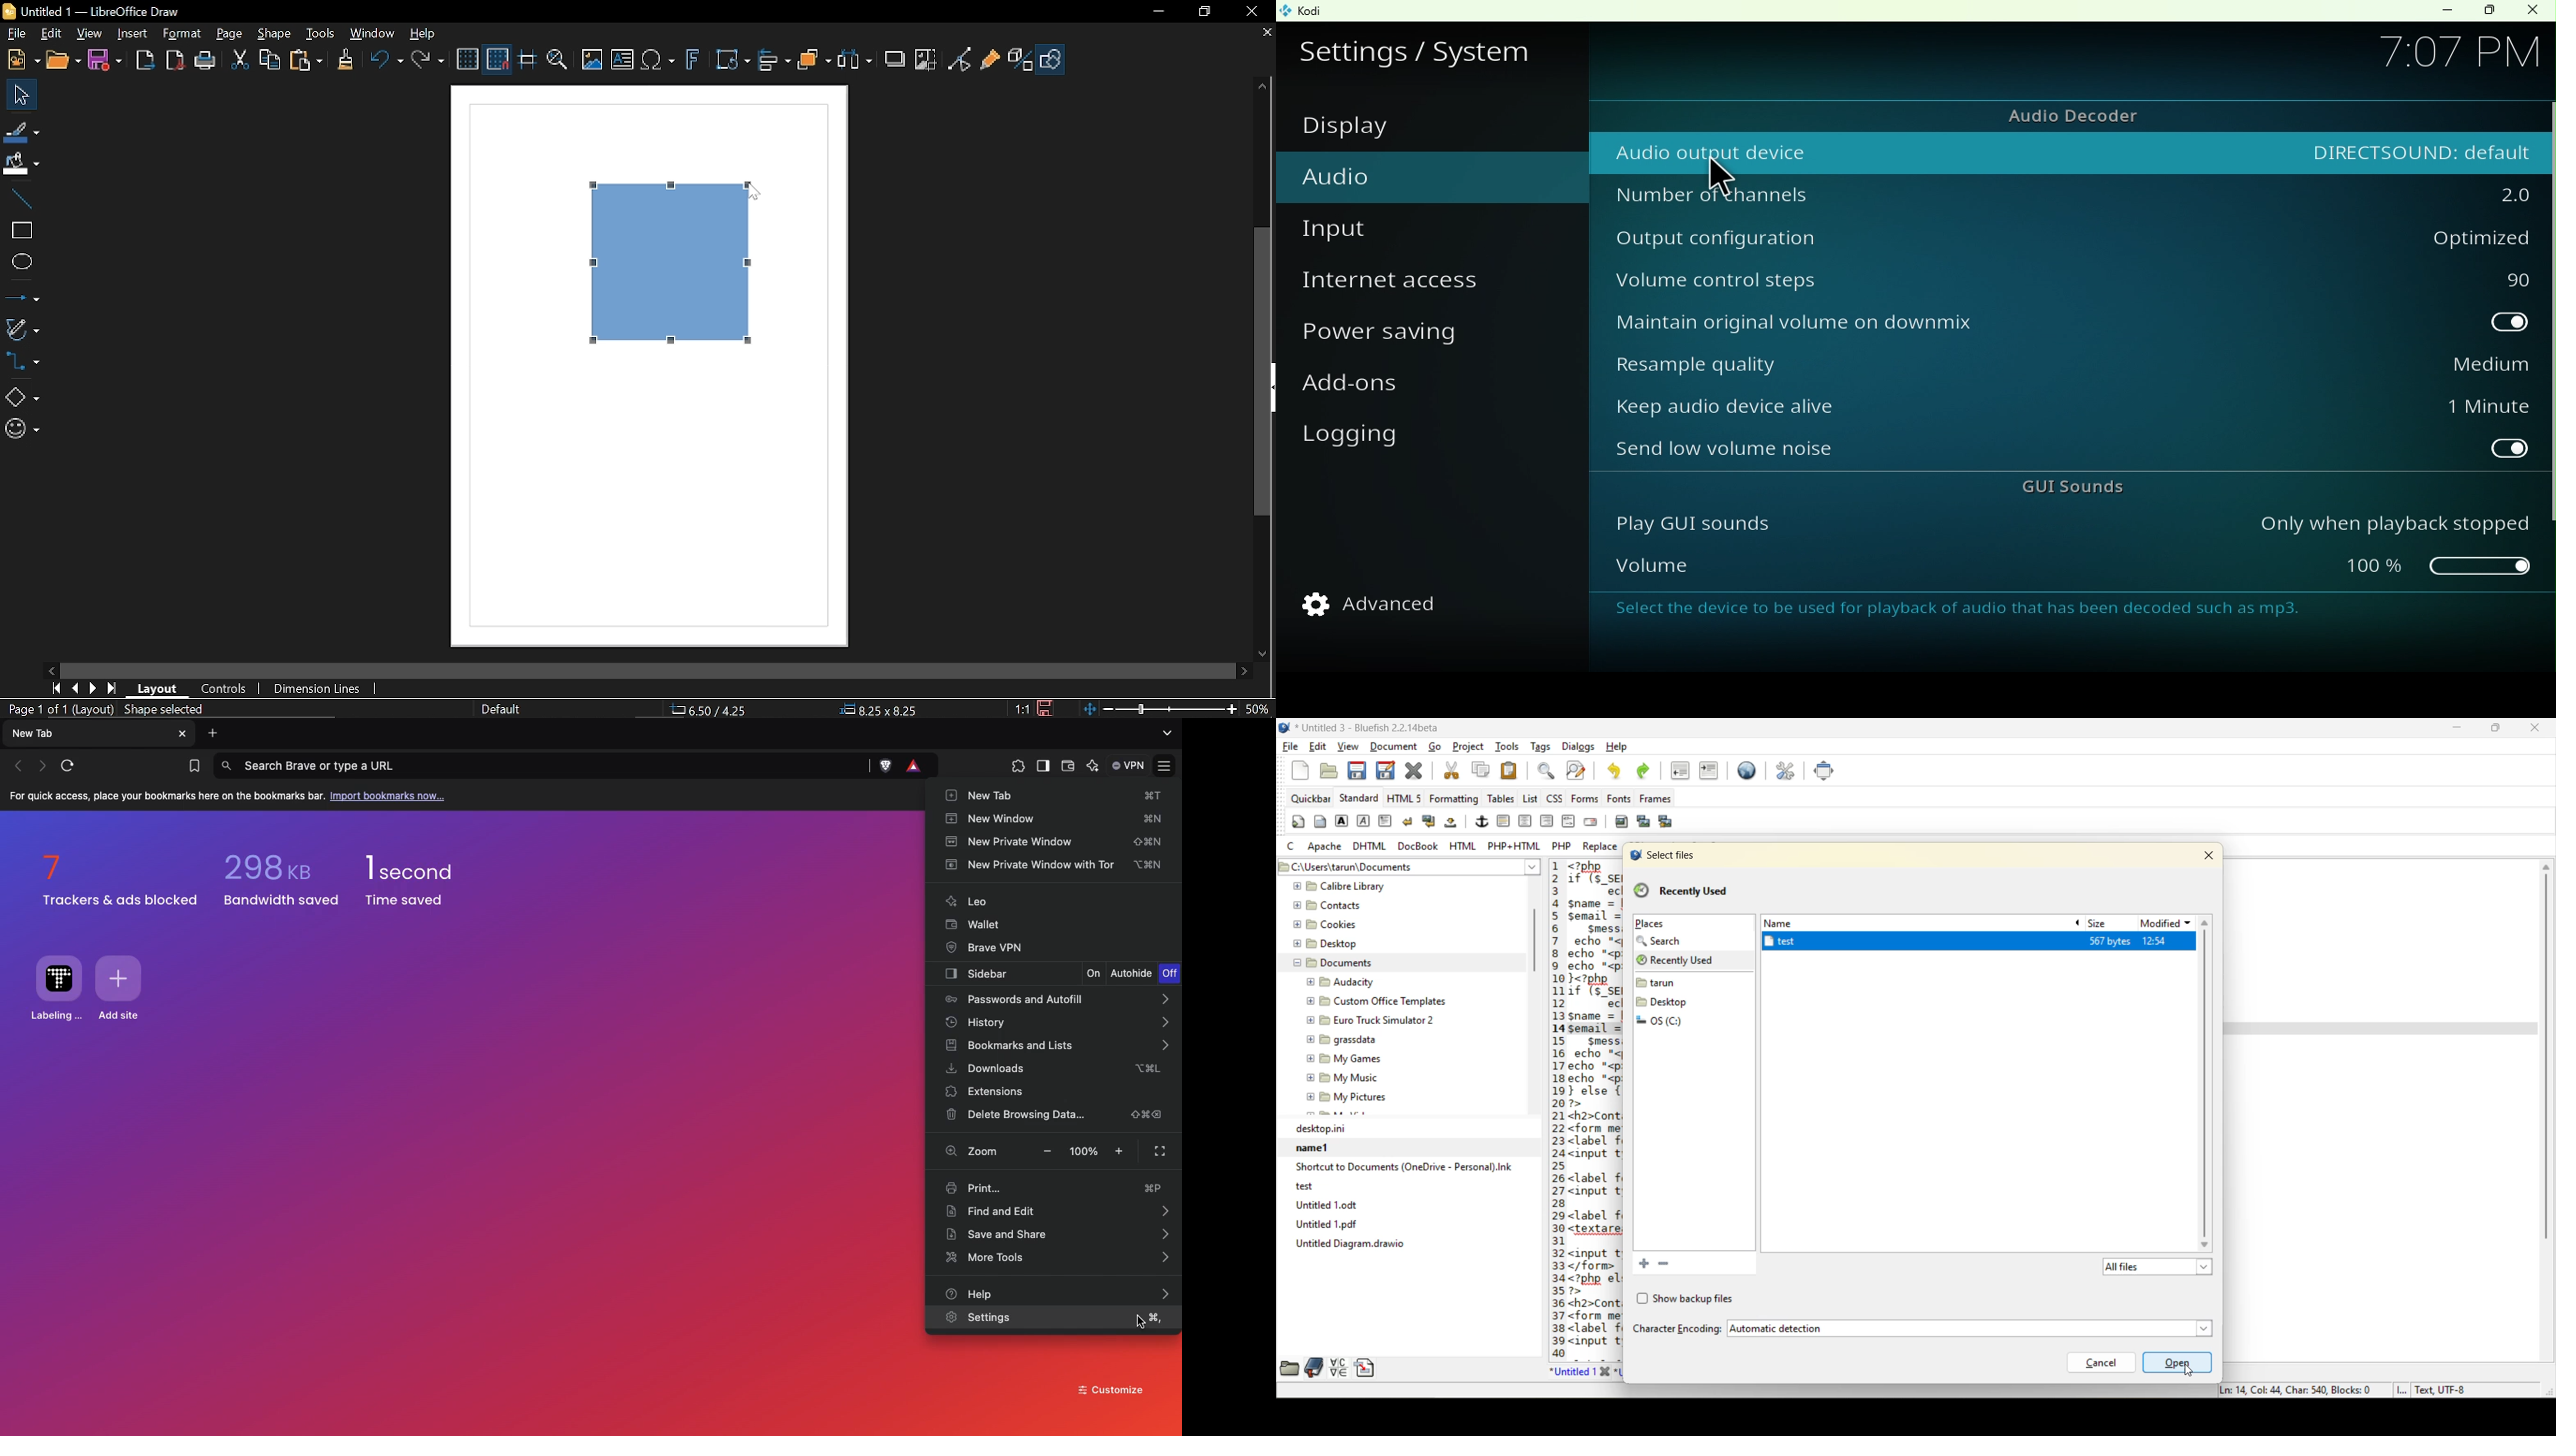  Describe the element at coordinates (387, 60) in the screenshot. I see `undo` at that location.